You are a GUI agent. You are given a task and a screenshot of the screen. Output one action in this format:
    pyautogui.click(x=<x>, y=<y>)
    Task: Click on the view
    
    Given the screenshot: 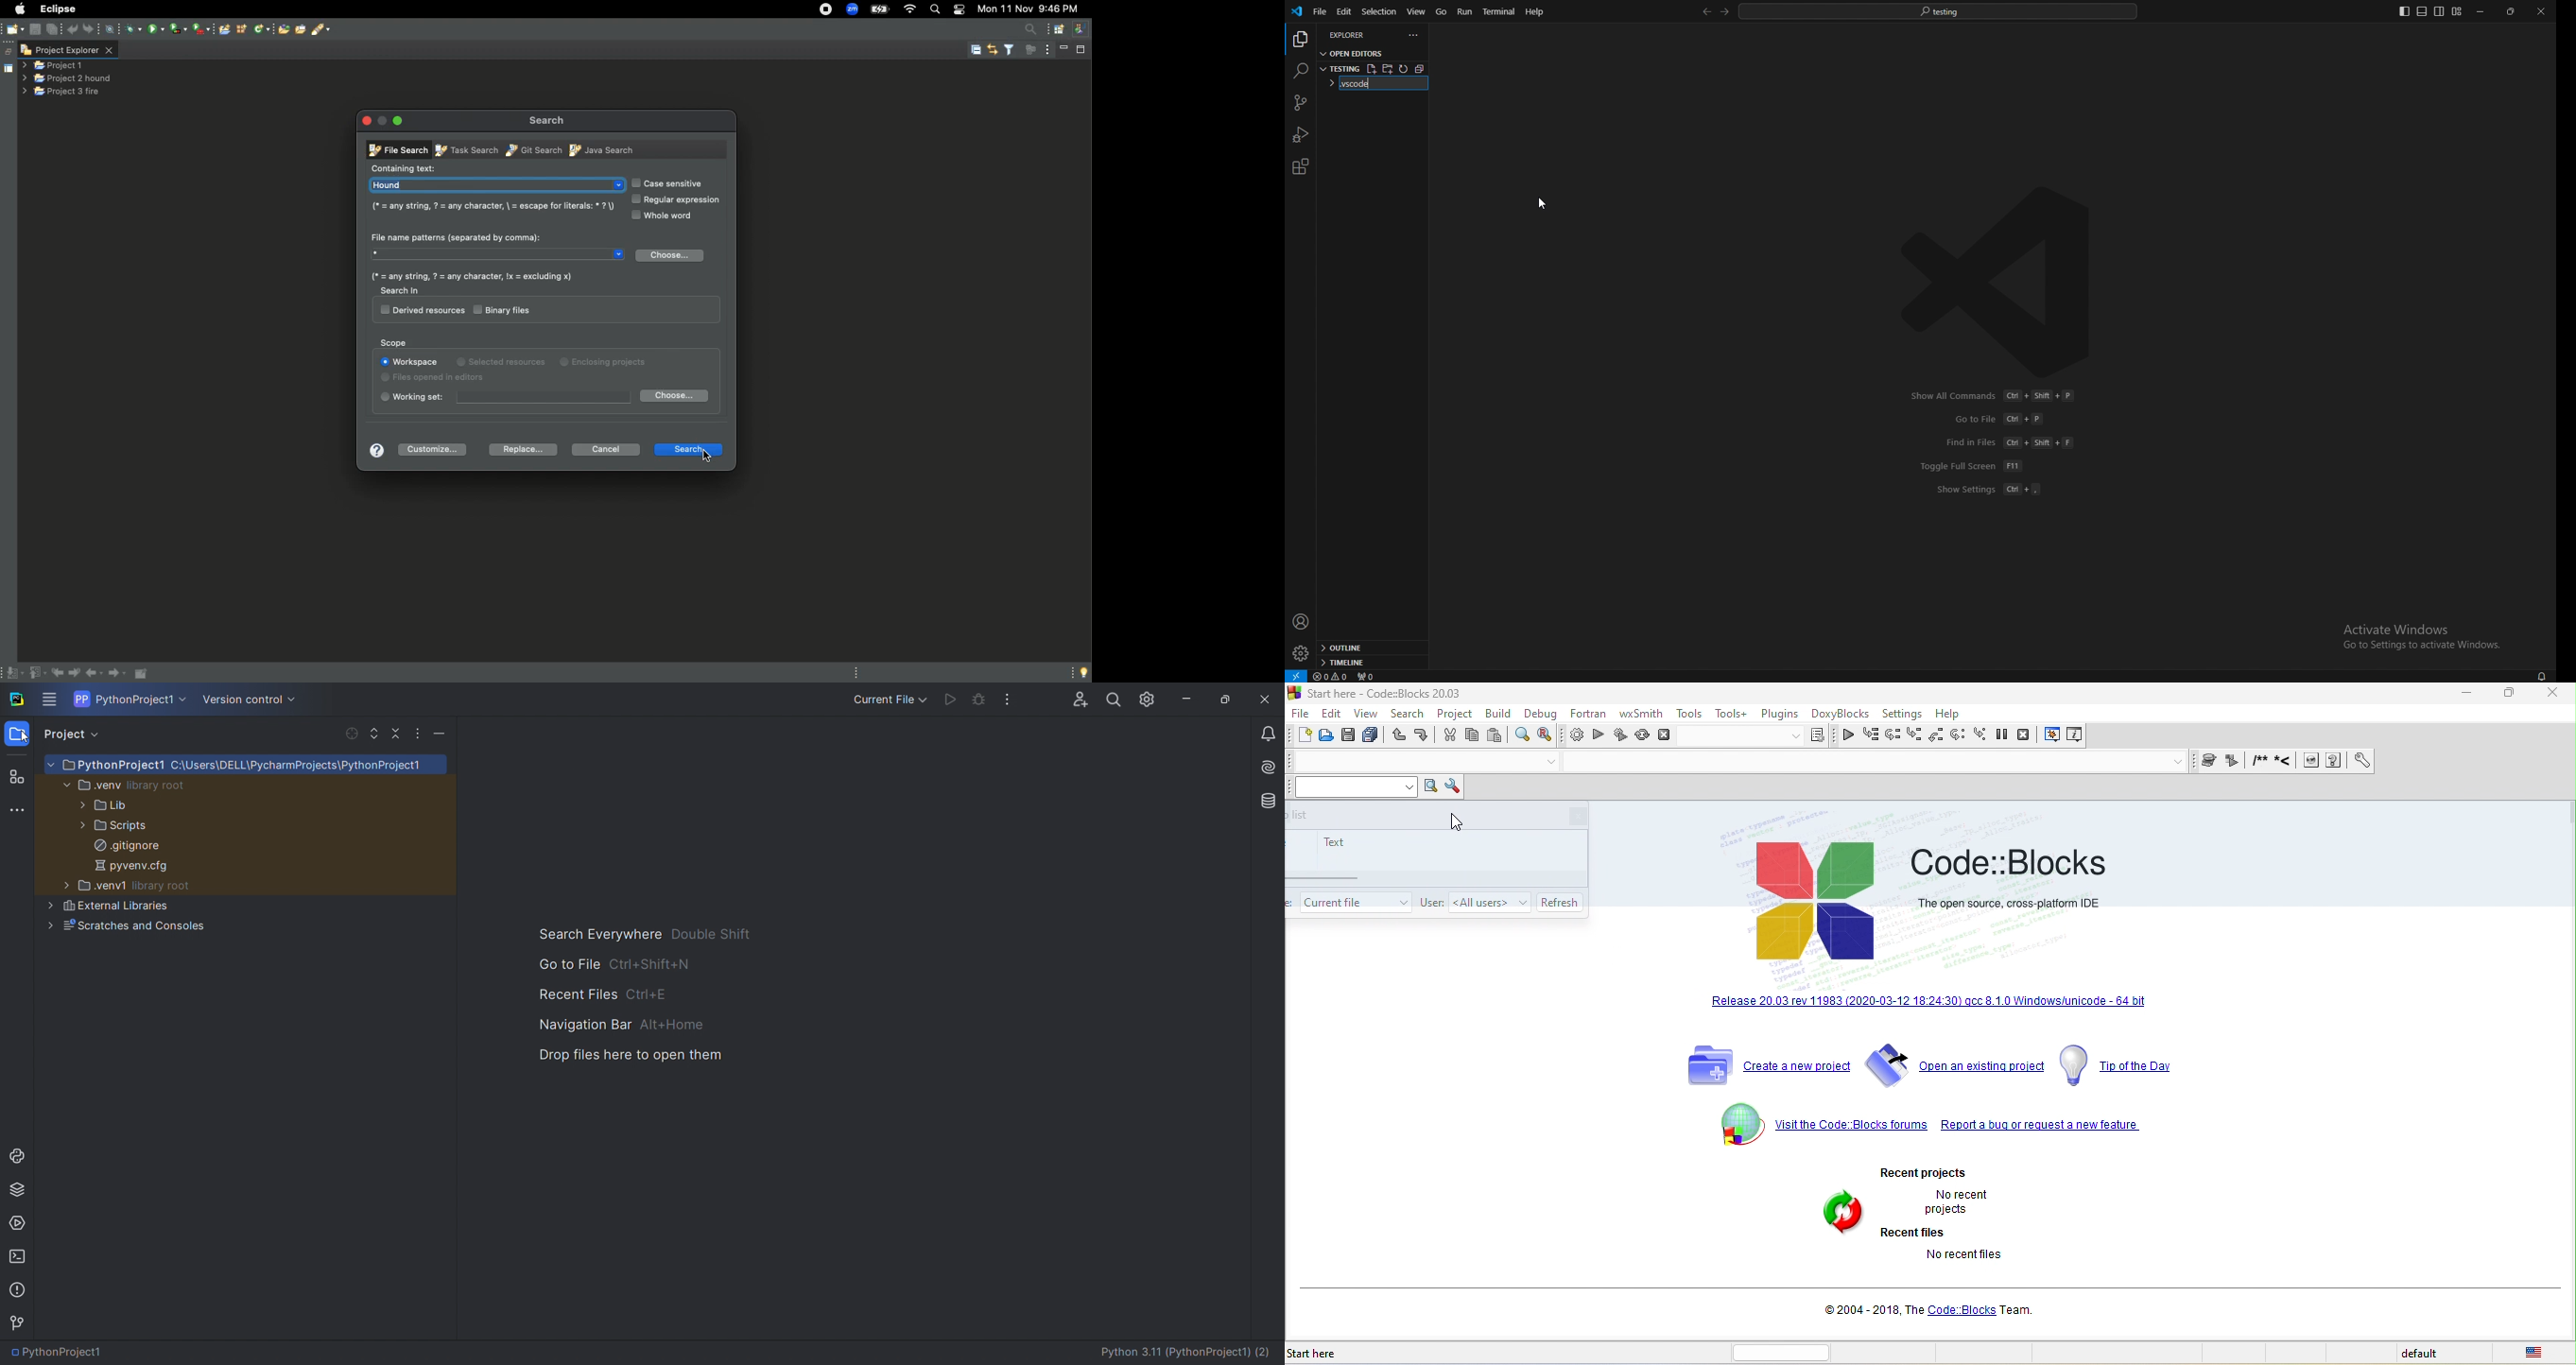 What is the action you would take?
    pyautogui.click(x=1368, y=714)
    